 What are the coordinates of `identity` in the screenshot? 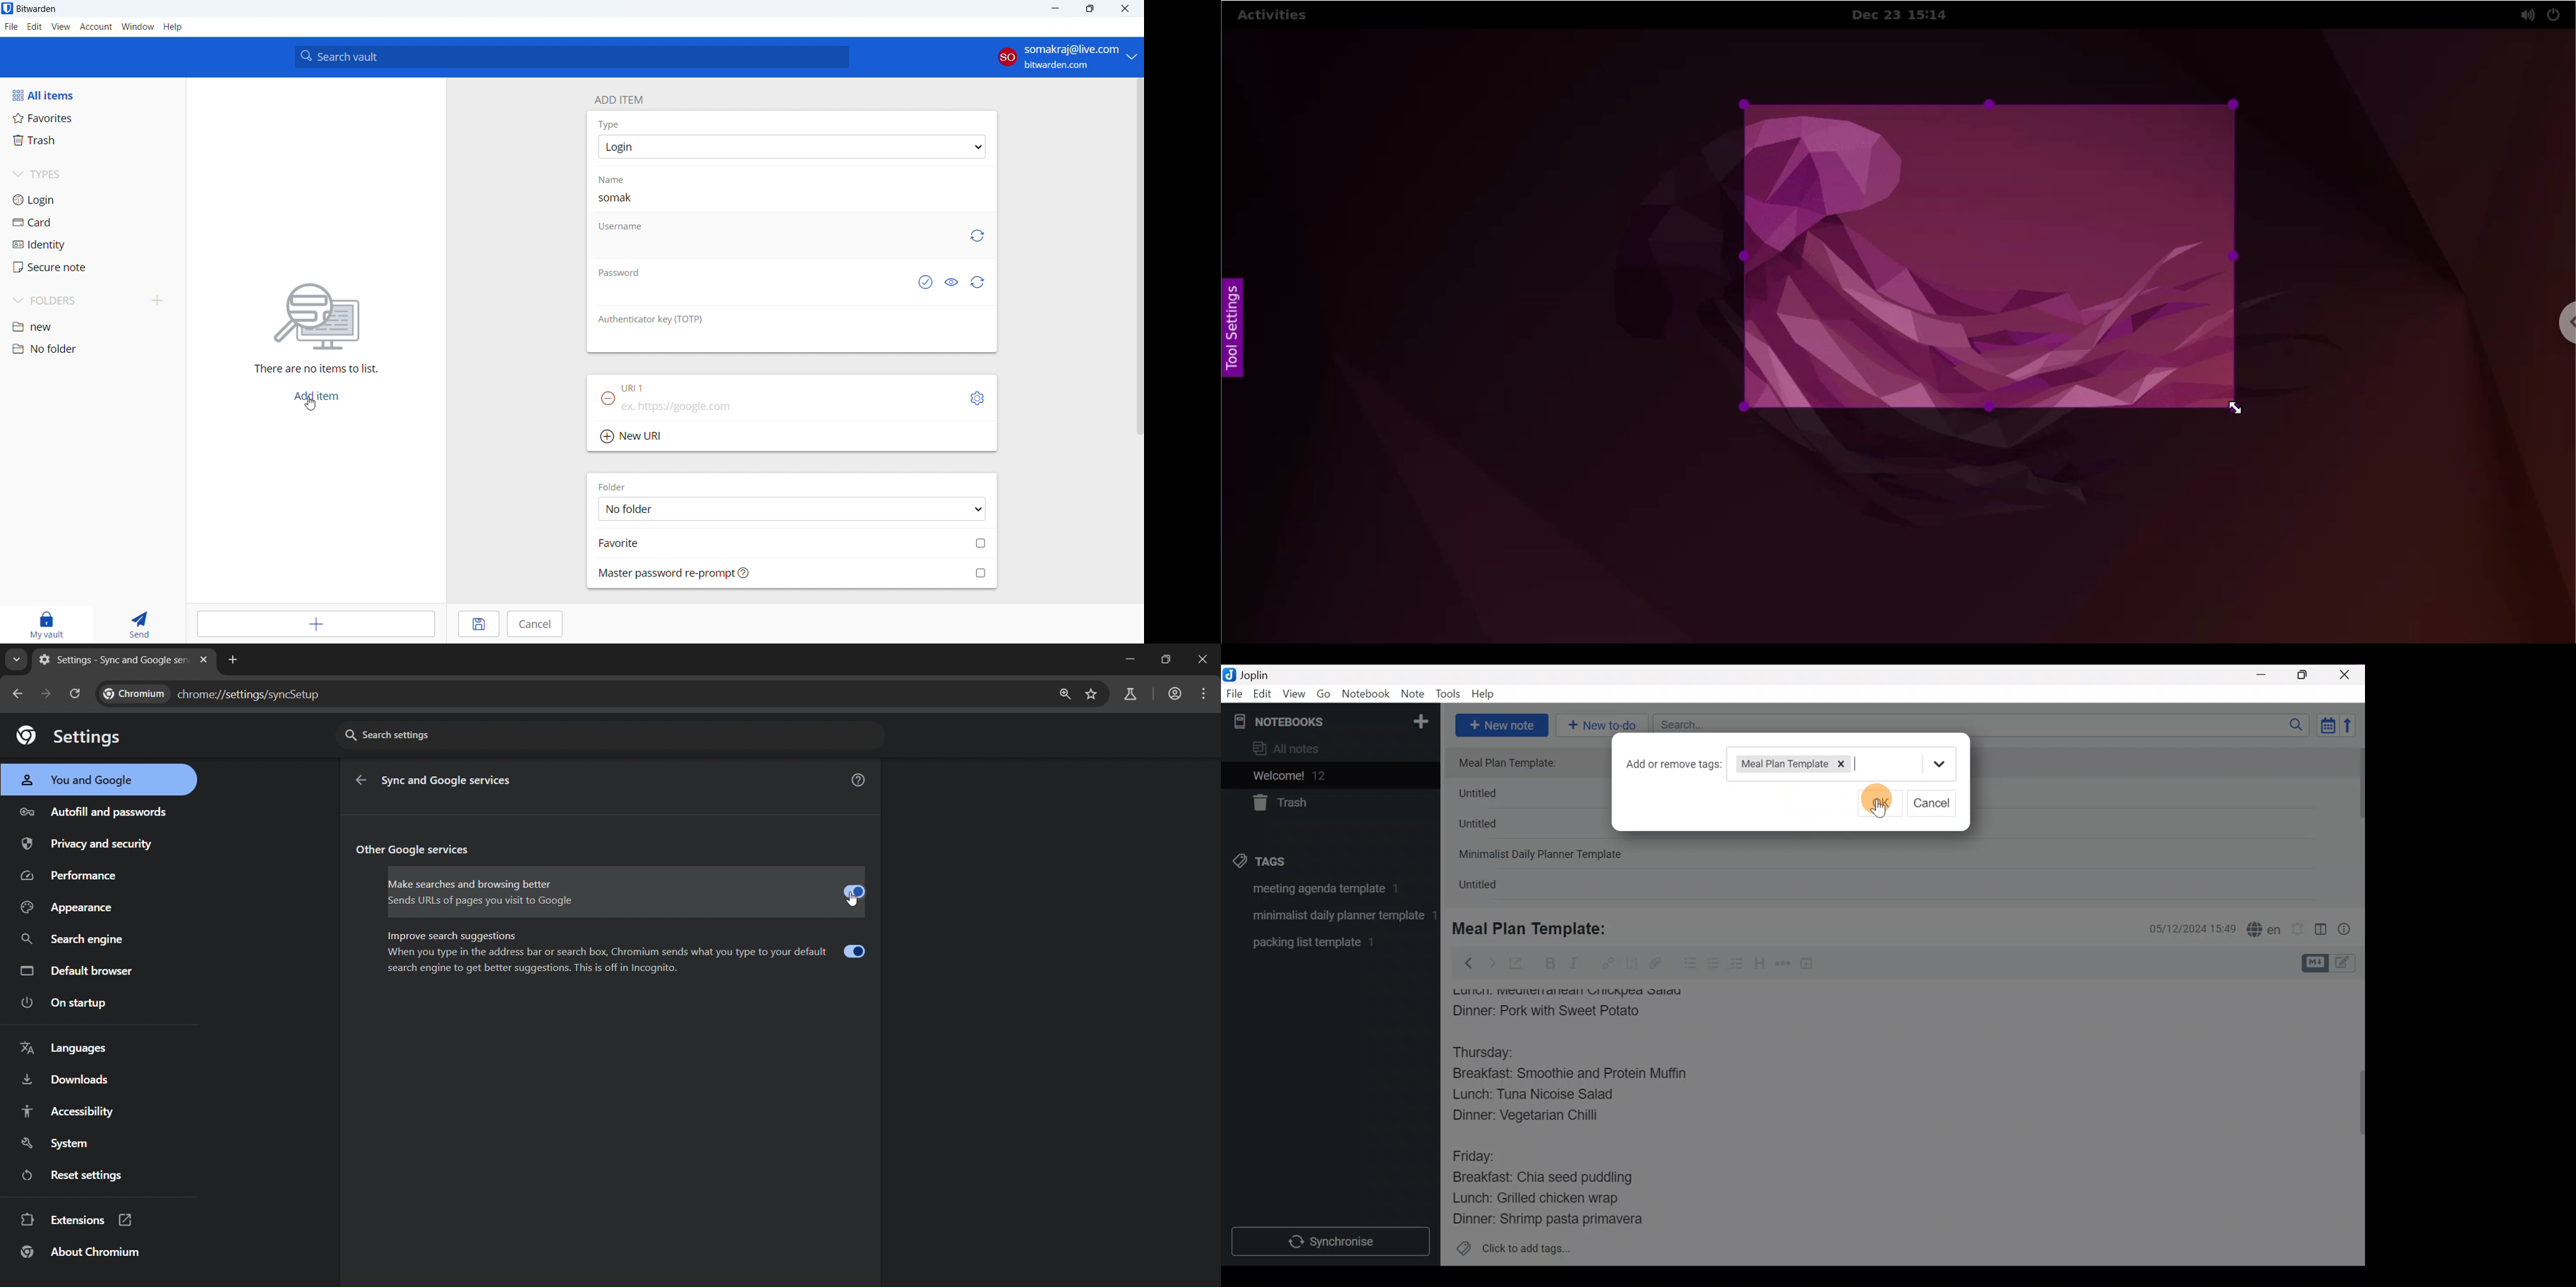 It's located at (92, 245).